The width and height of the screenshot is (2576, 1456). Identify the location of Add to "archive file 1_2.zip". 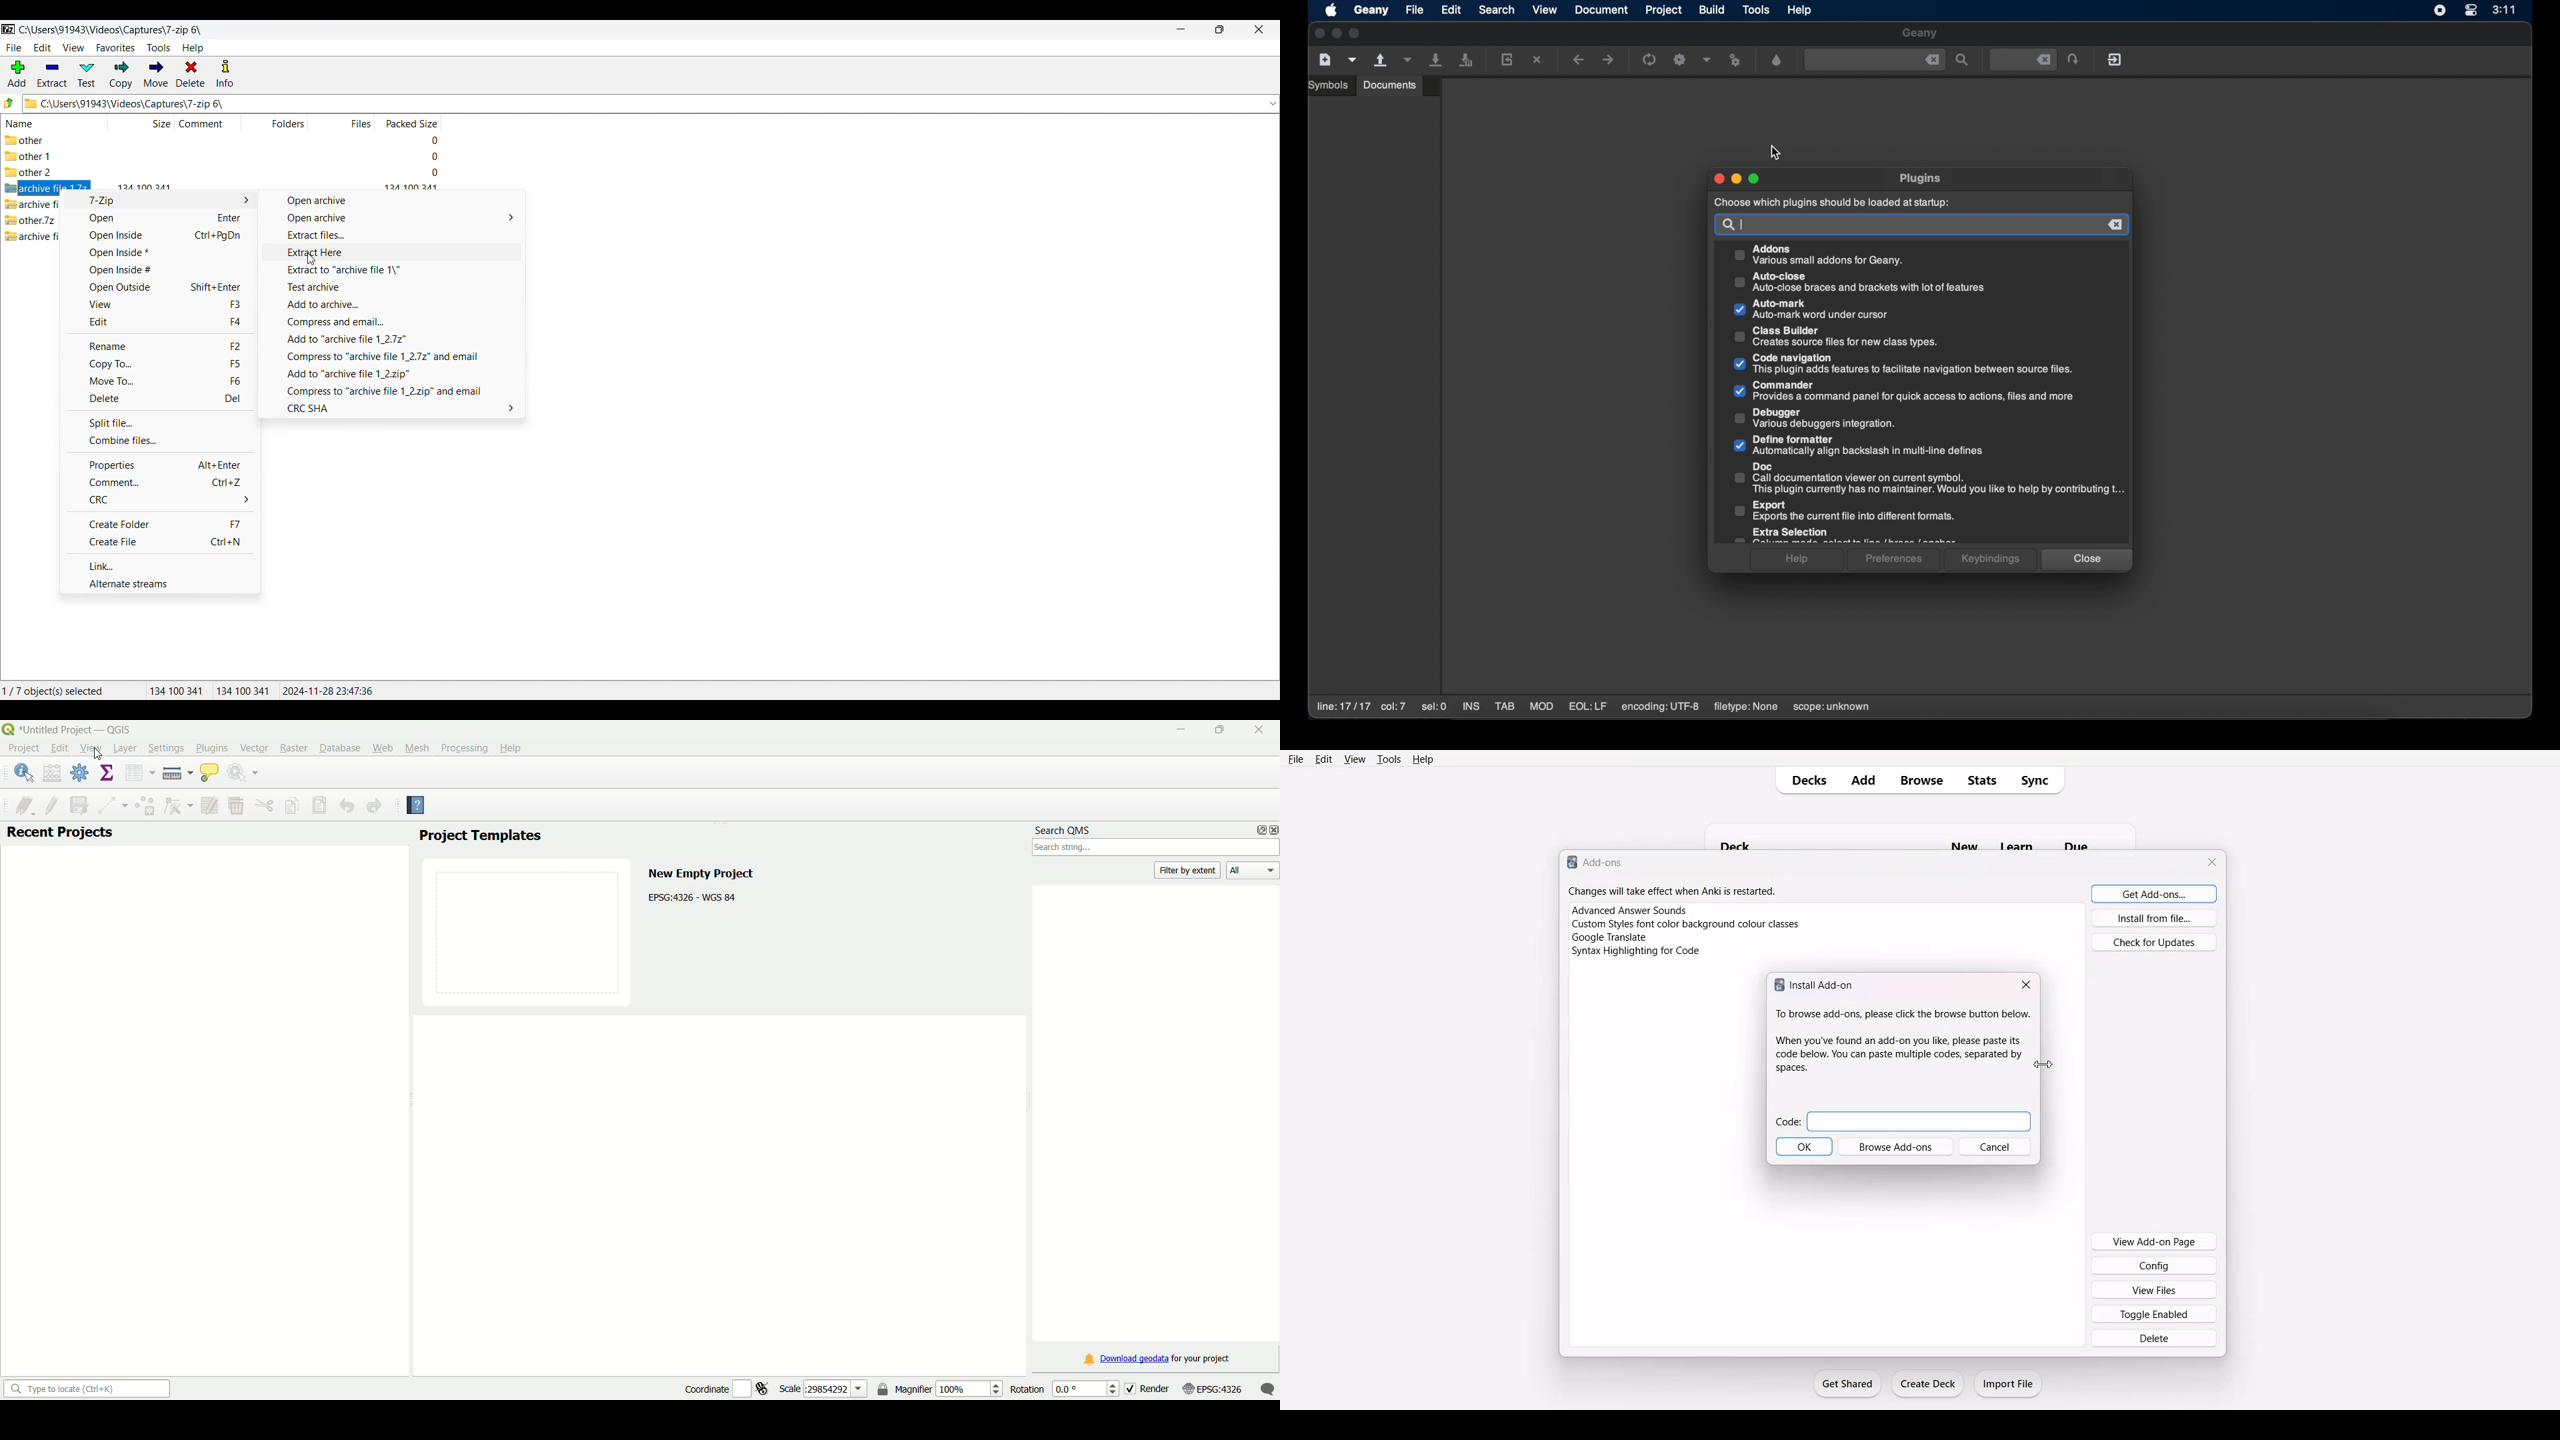
(397, 374).